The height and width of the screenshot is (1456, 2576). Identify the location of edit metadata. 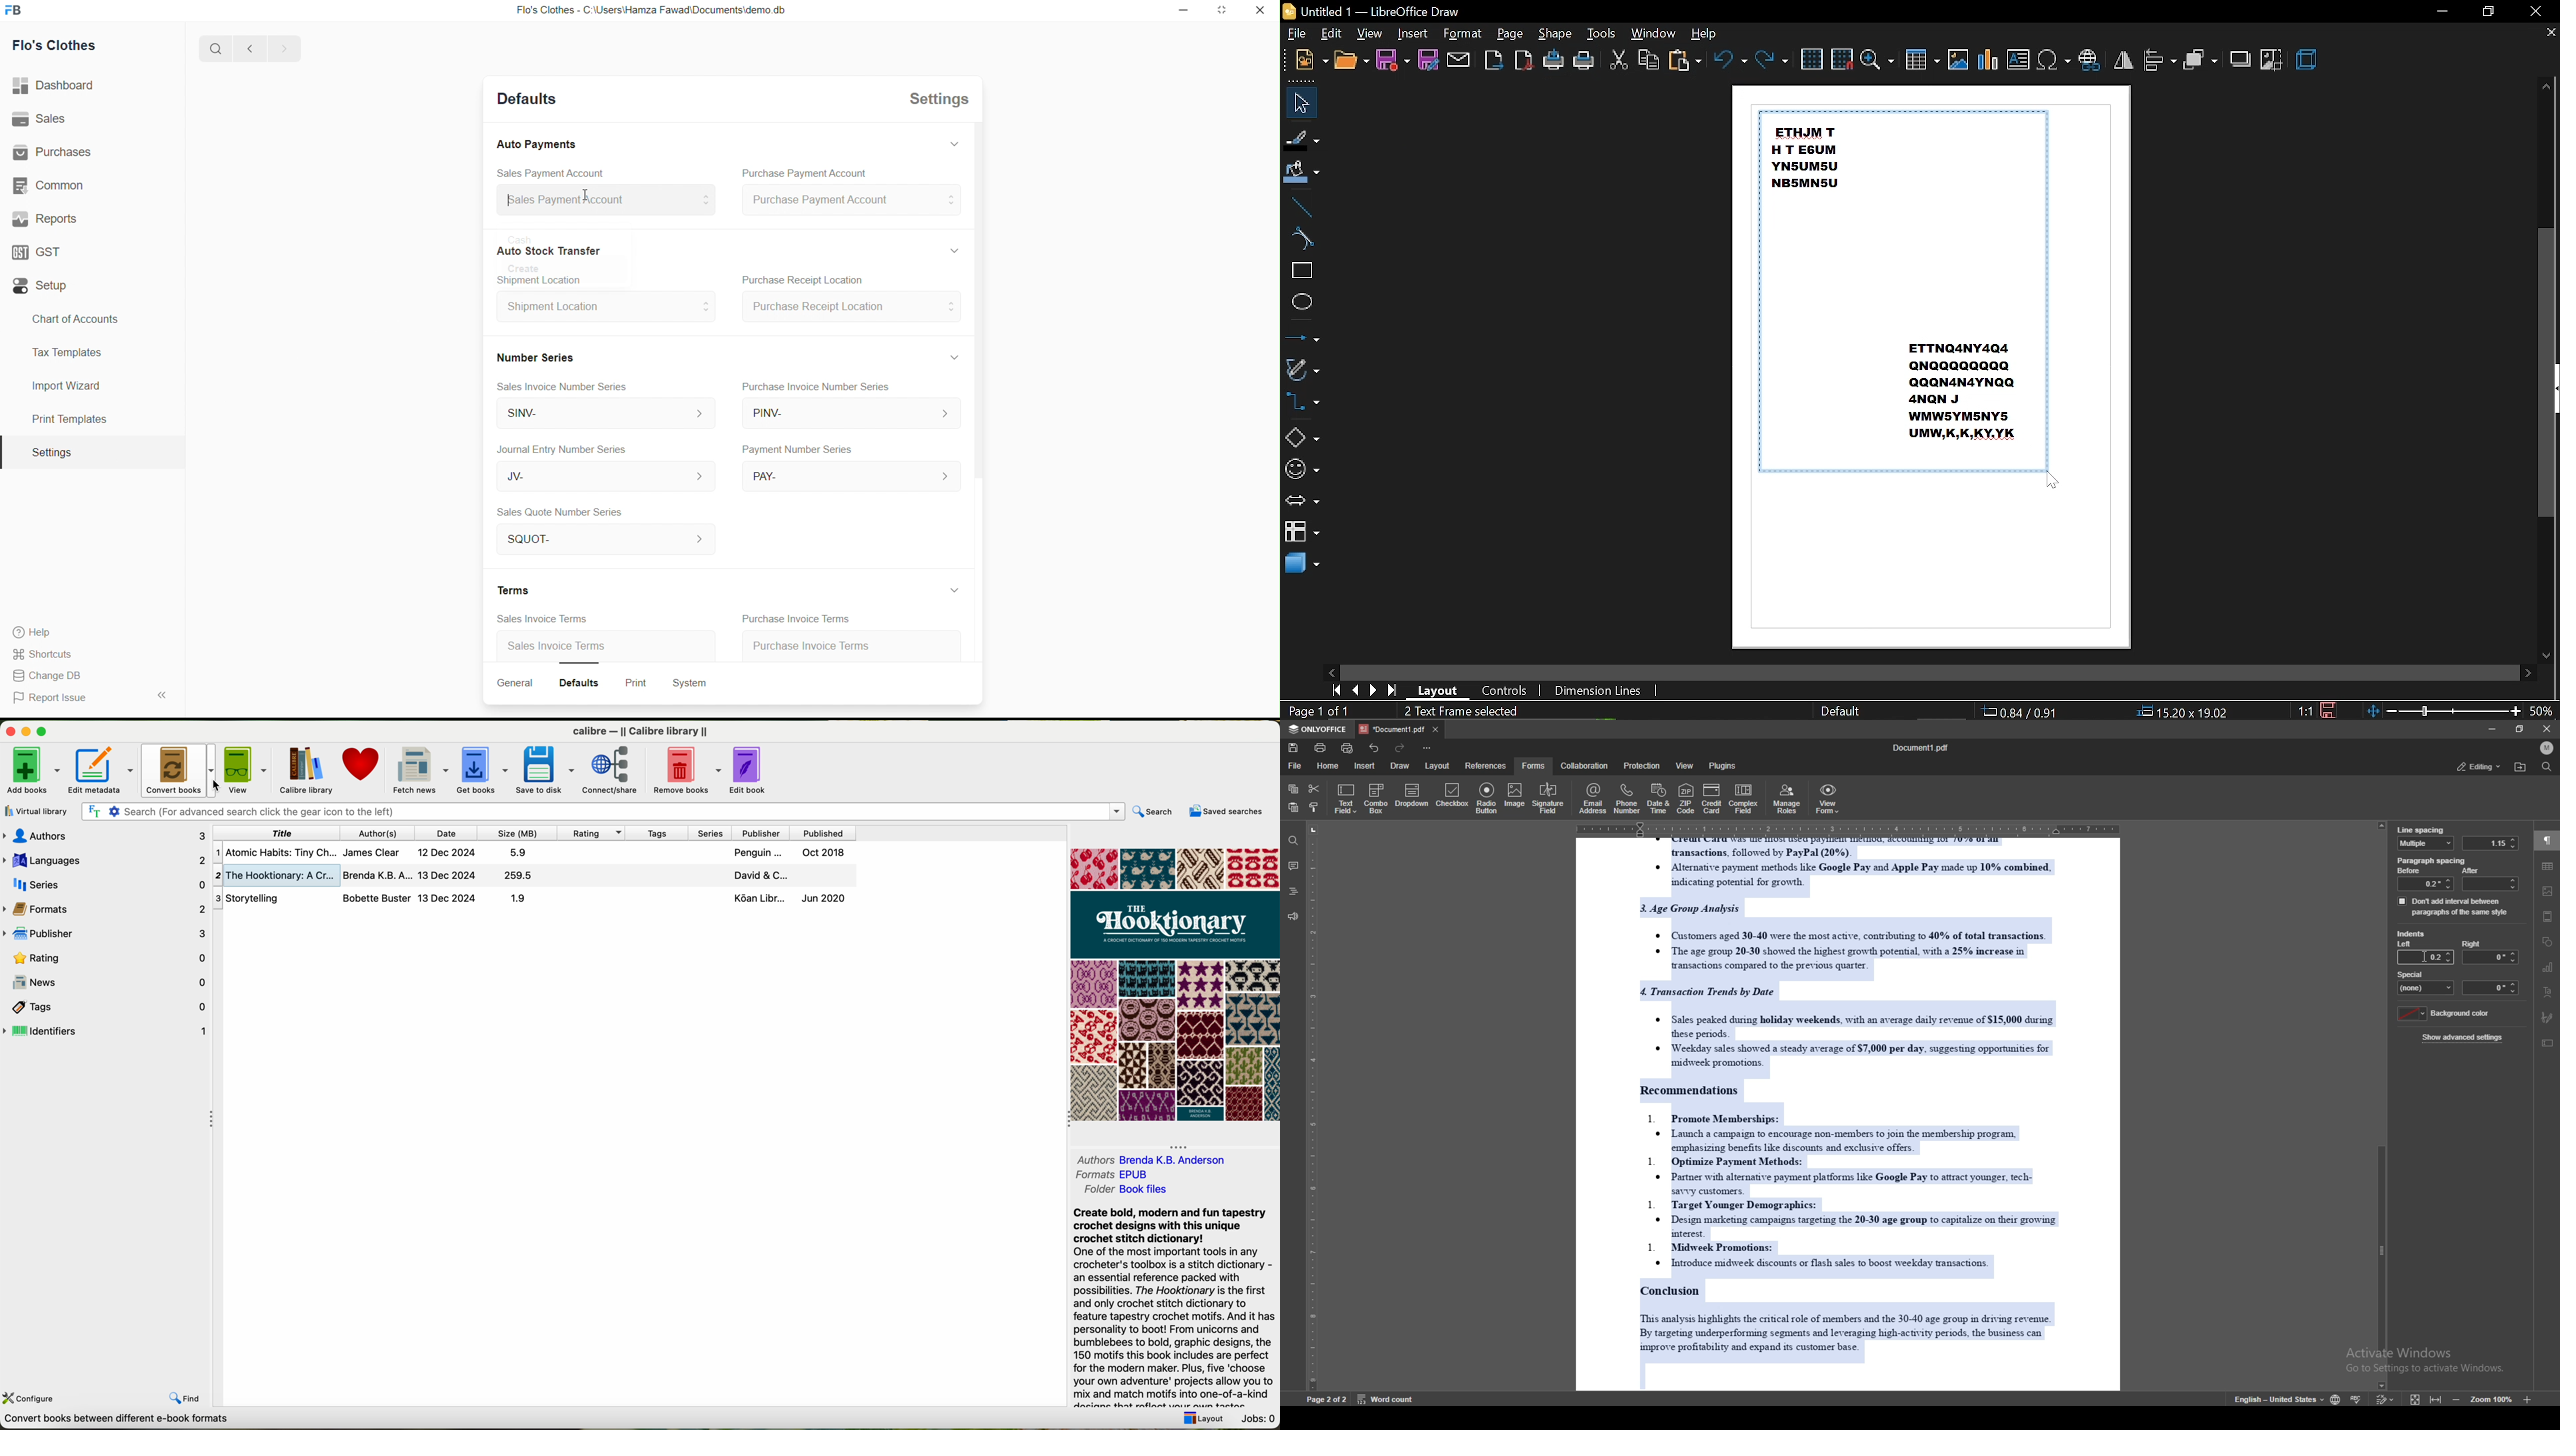
(101, 771).